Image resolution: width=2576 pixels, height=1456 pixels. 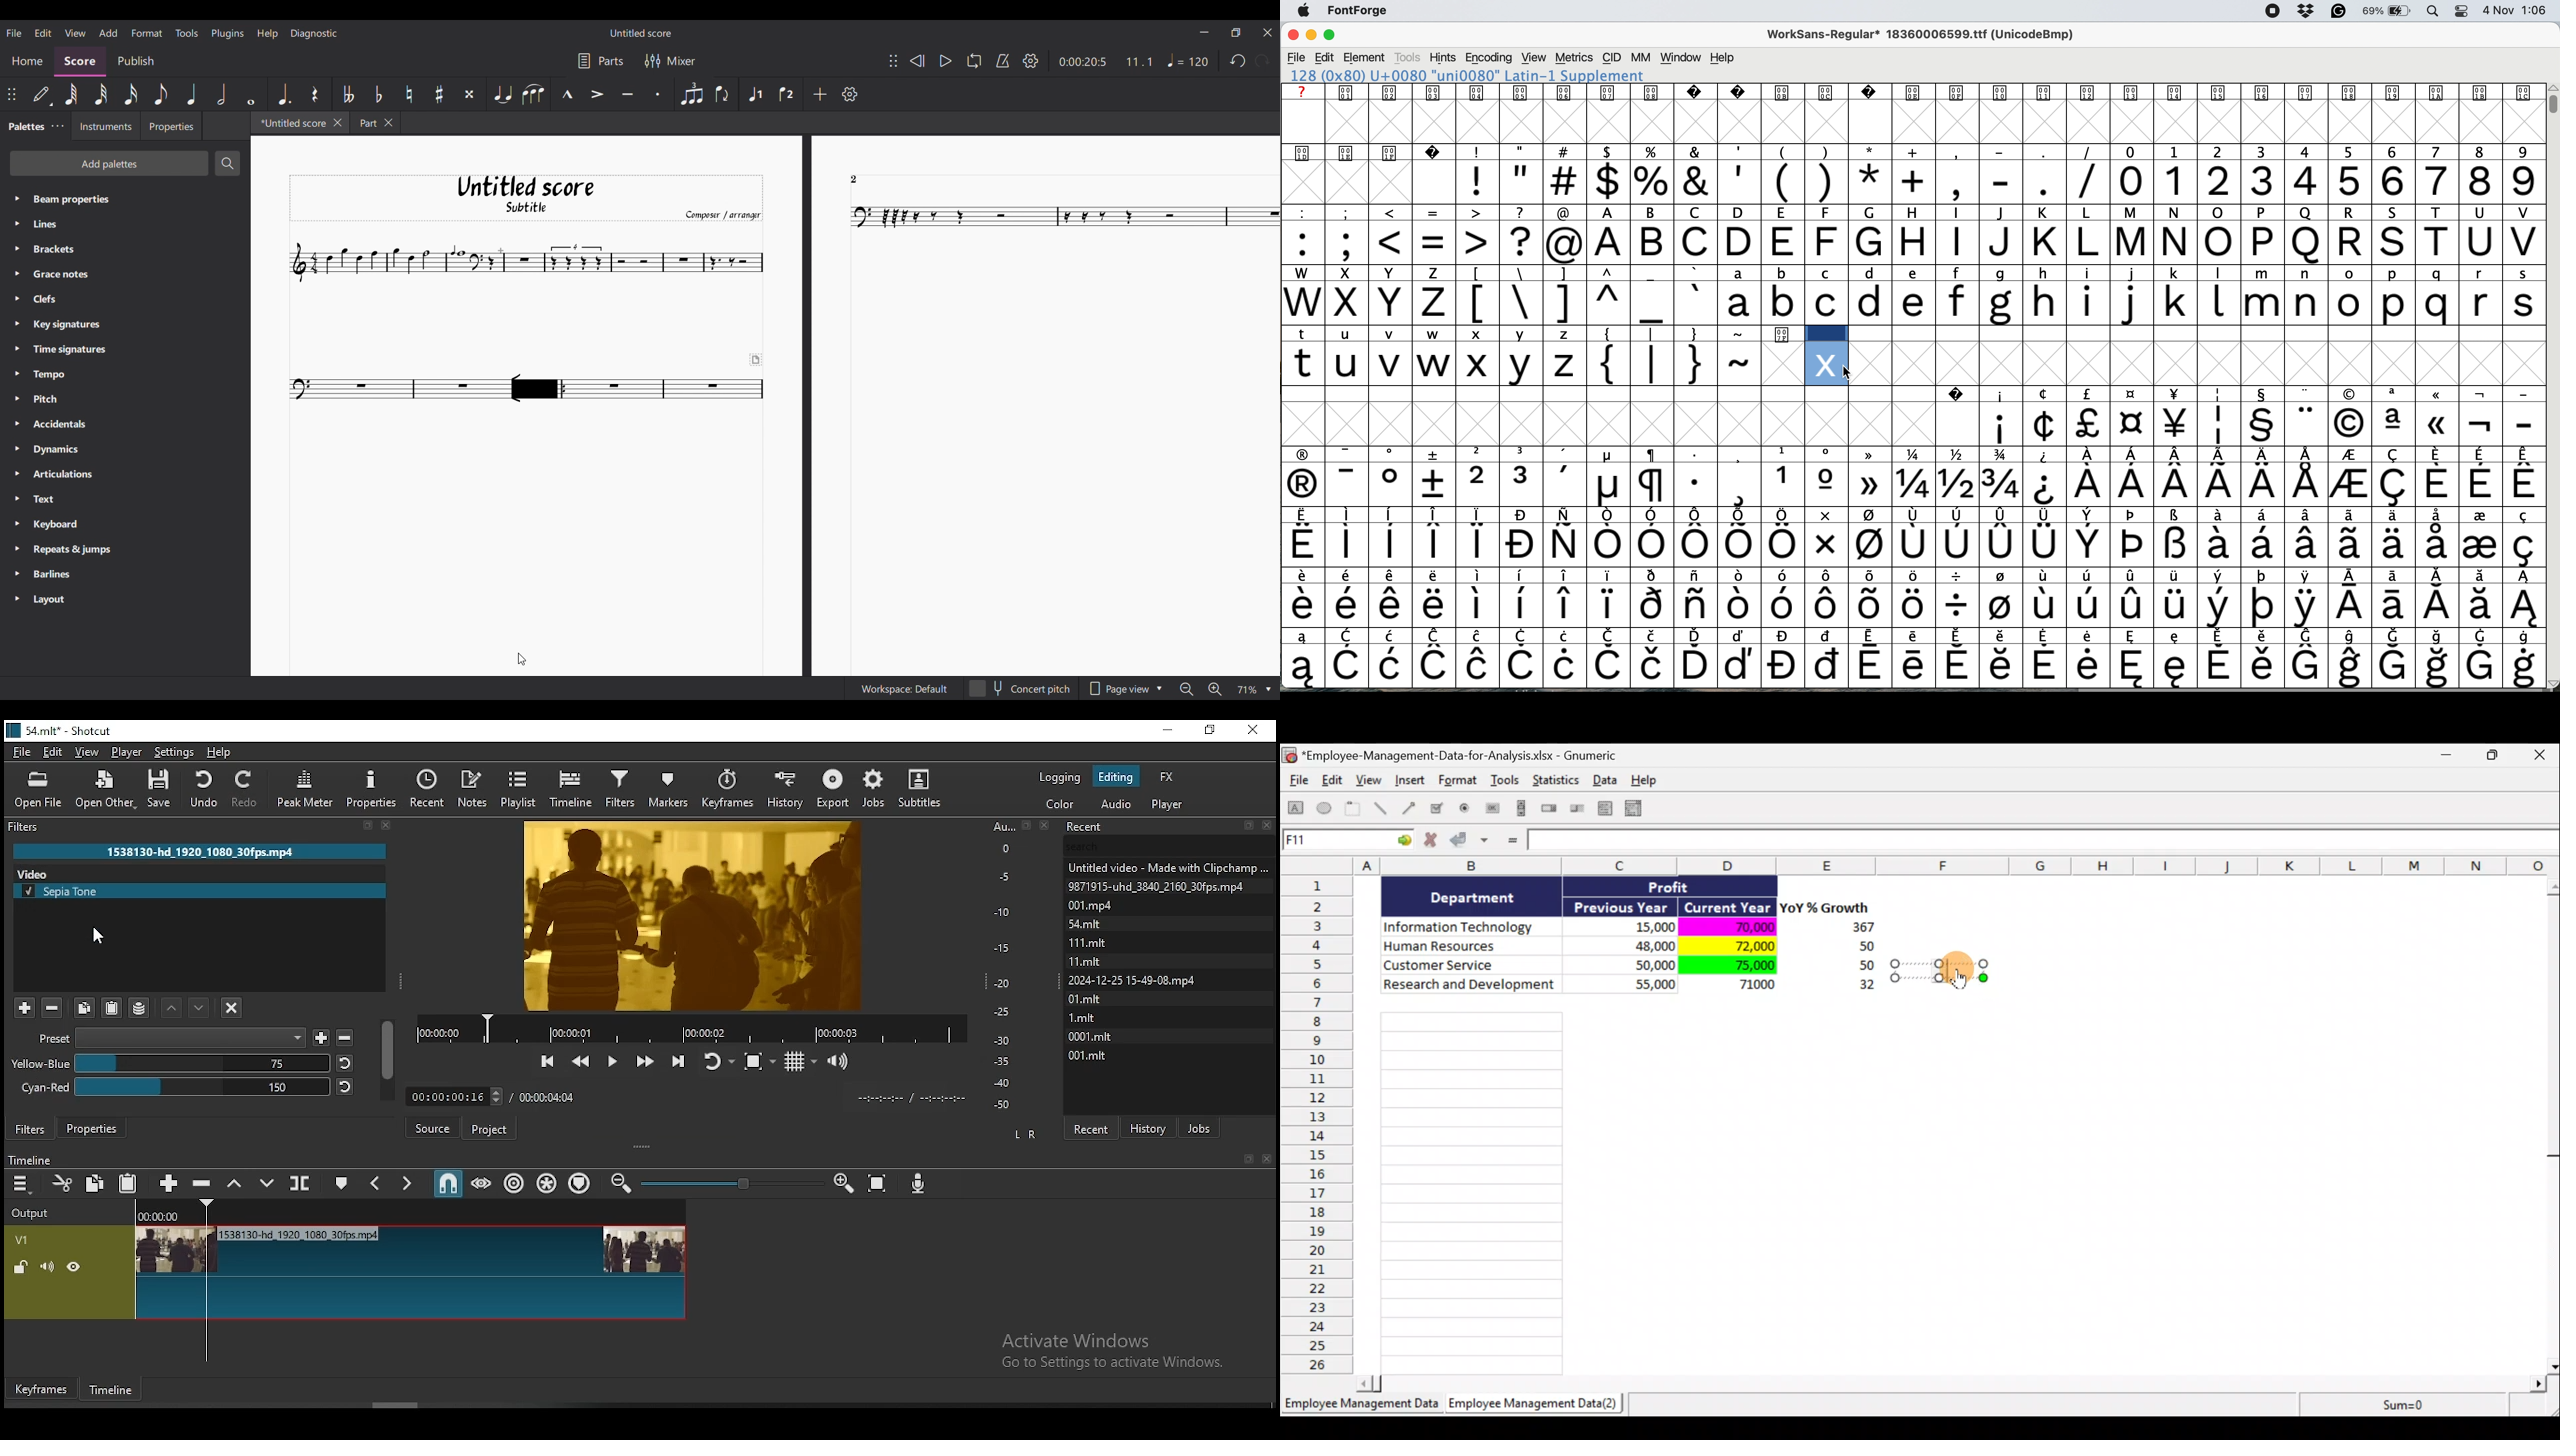 What do you see at coordinates (875, 788) in the screenshot?
I see `jobs` at bounding box center [875, 788].